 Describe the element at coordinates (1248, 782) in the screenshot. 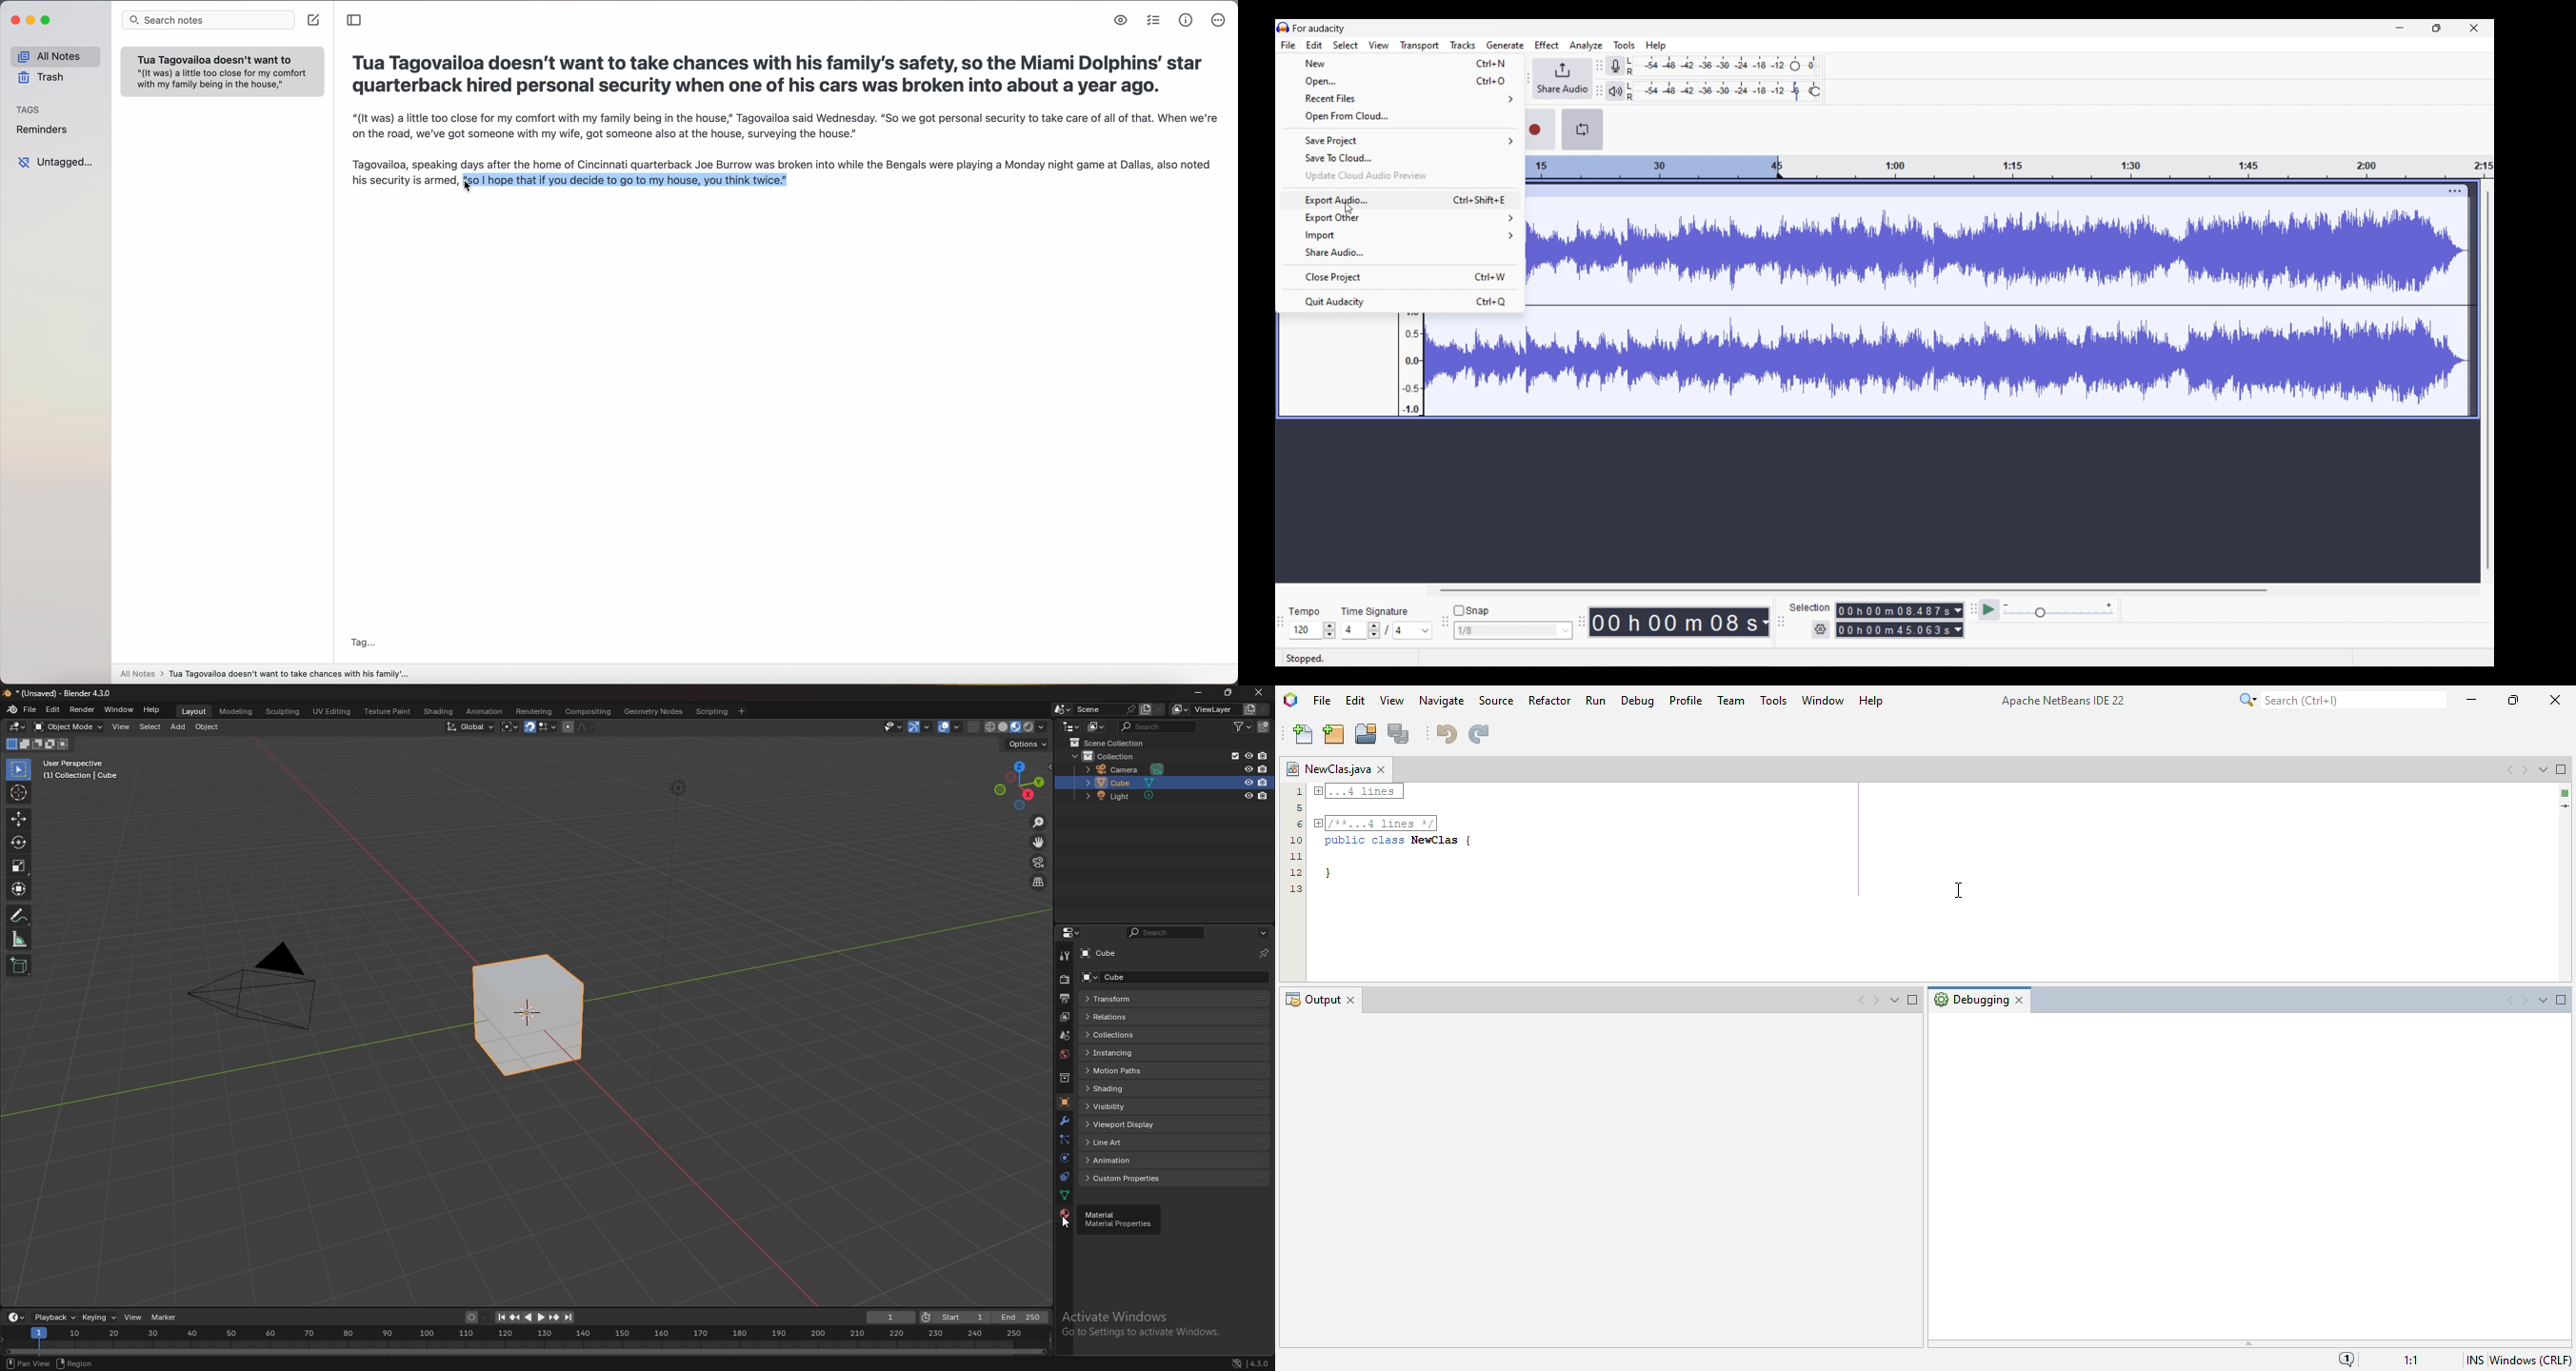

I see `hide in viewport` at that location.